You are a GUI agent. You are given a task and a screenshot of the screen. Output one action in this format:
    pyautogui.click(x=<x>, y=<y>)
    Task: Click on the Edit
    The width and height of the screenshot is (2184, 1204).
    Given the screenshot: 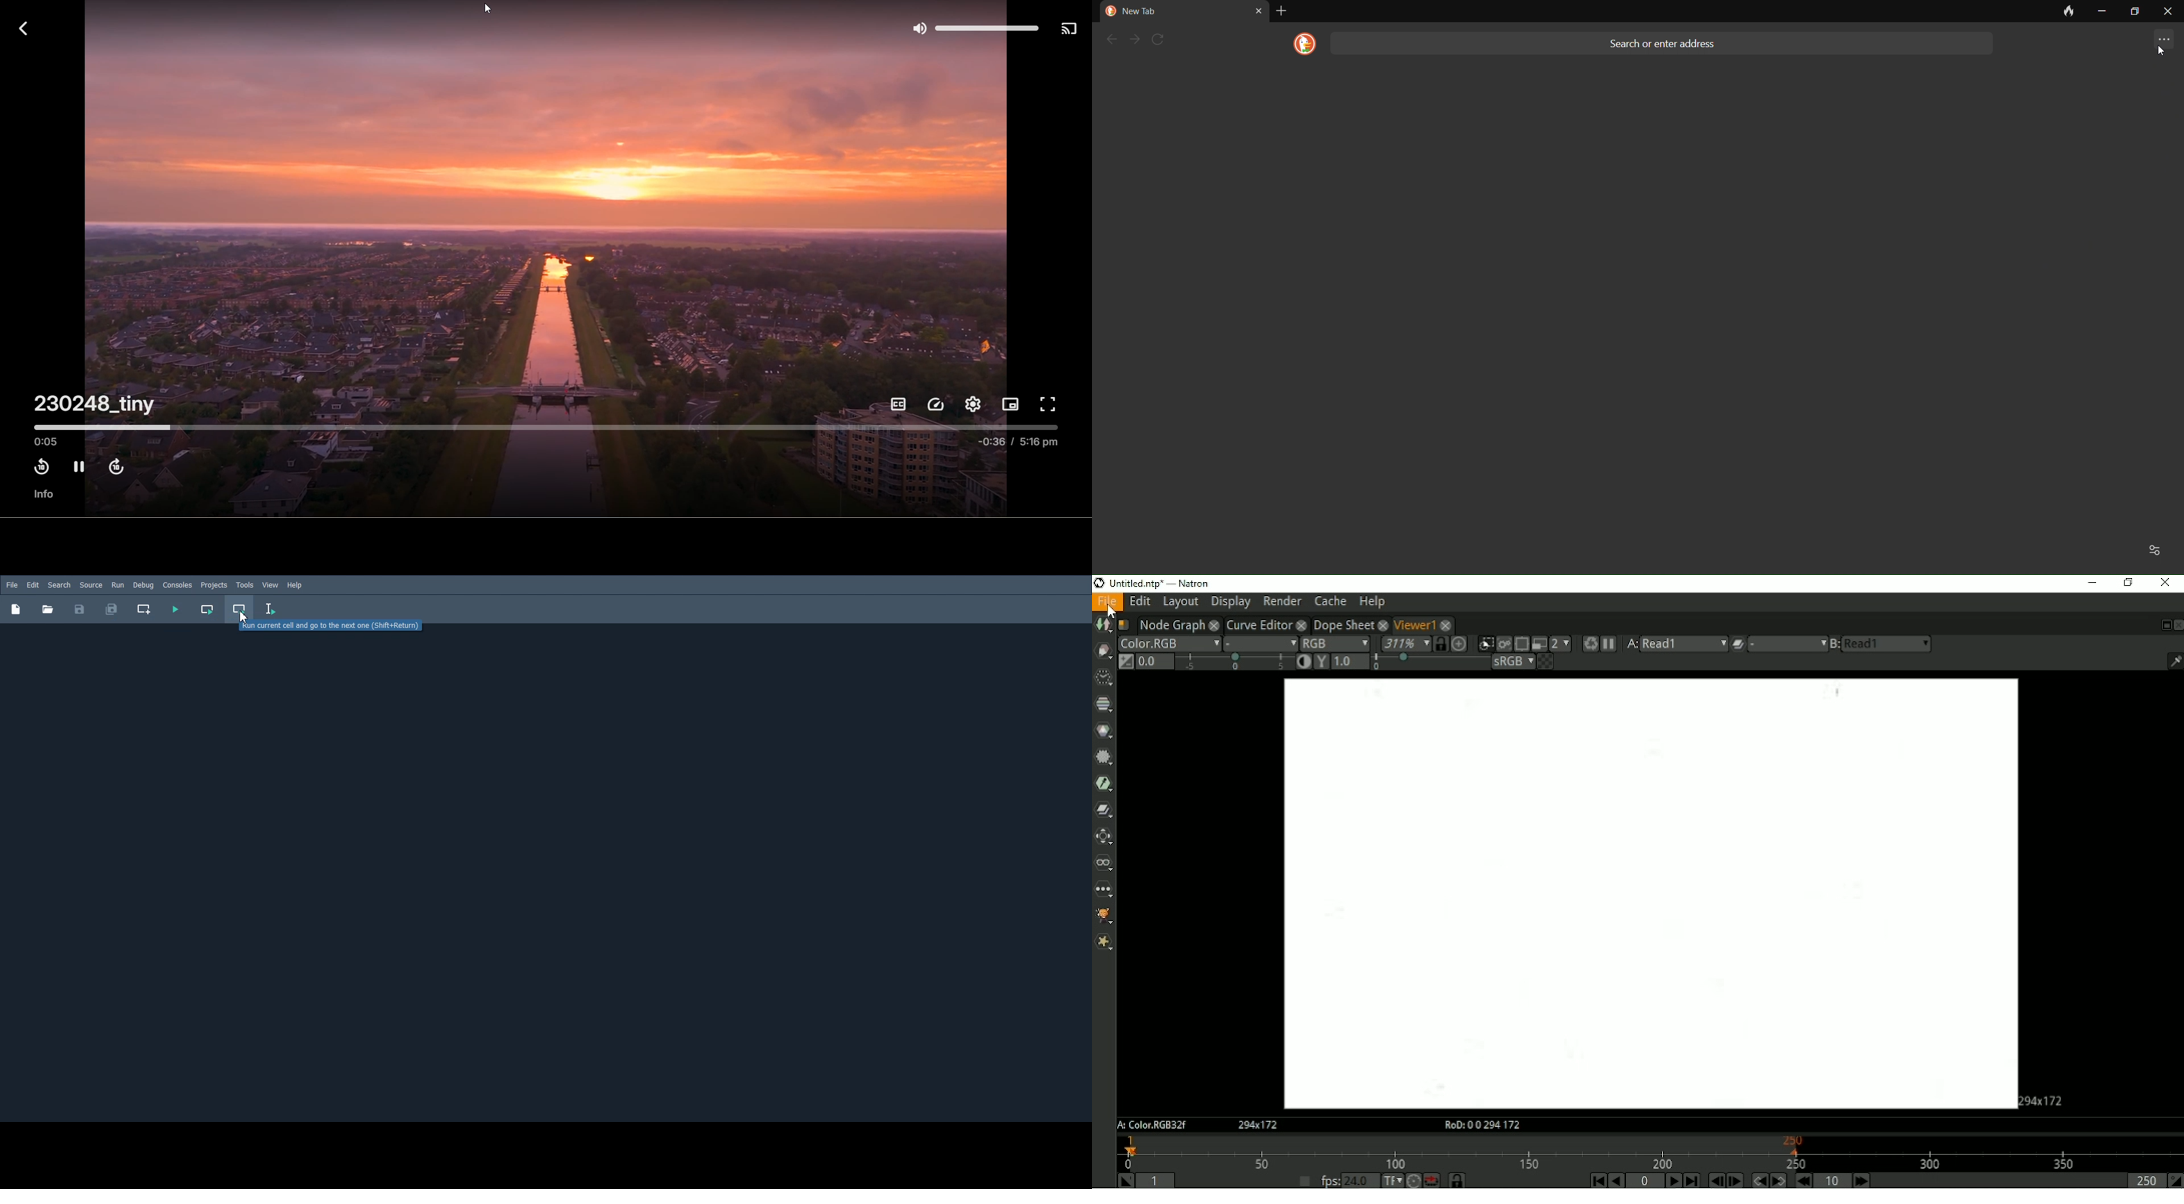 What is the action you would take?
    pyautogui.click(x=32, y=585)
    